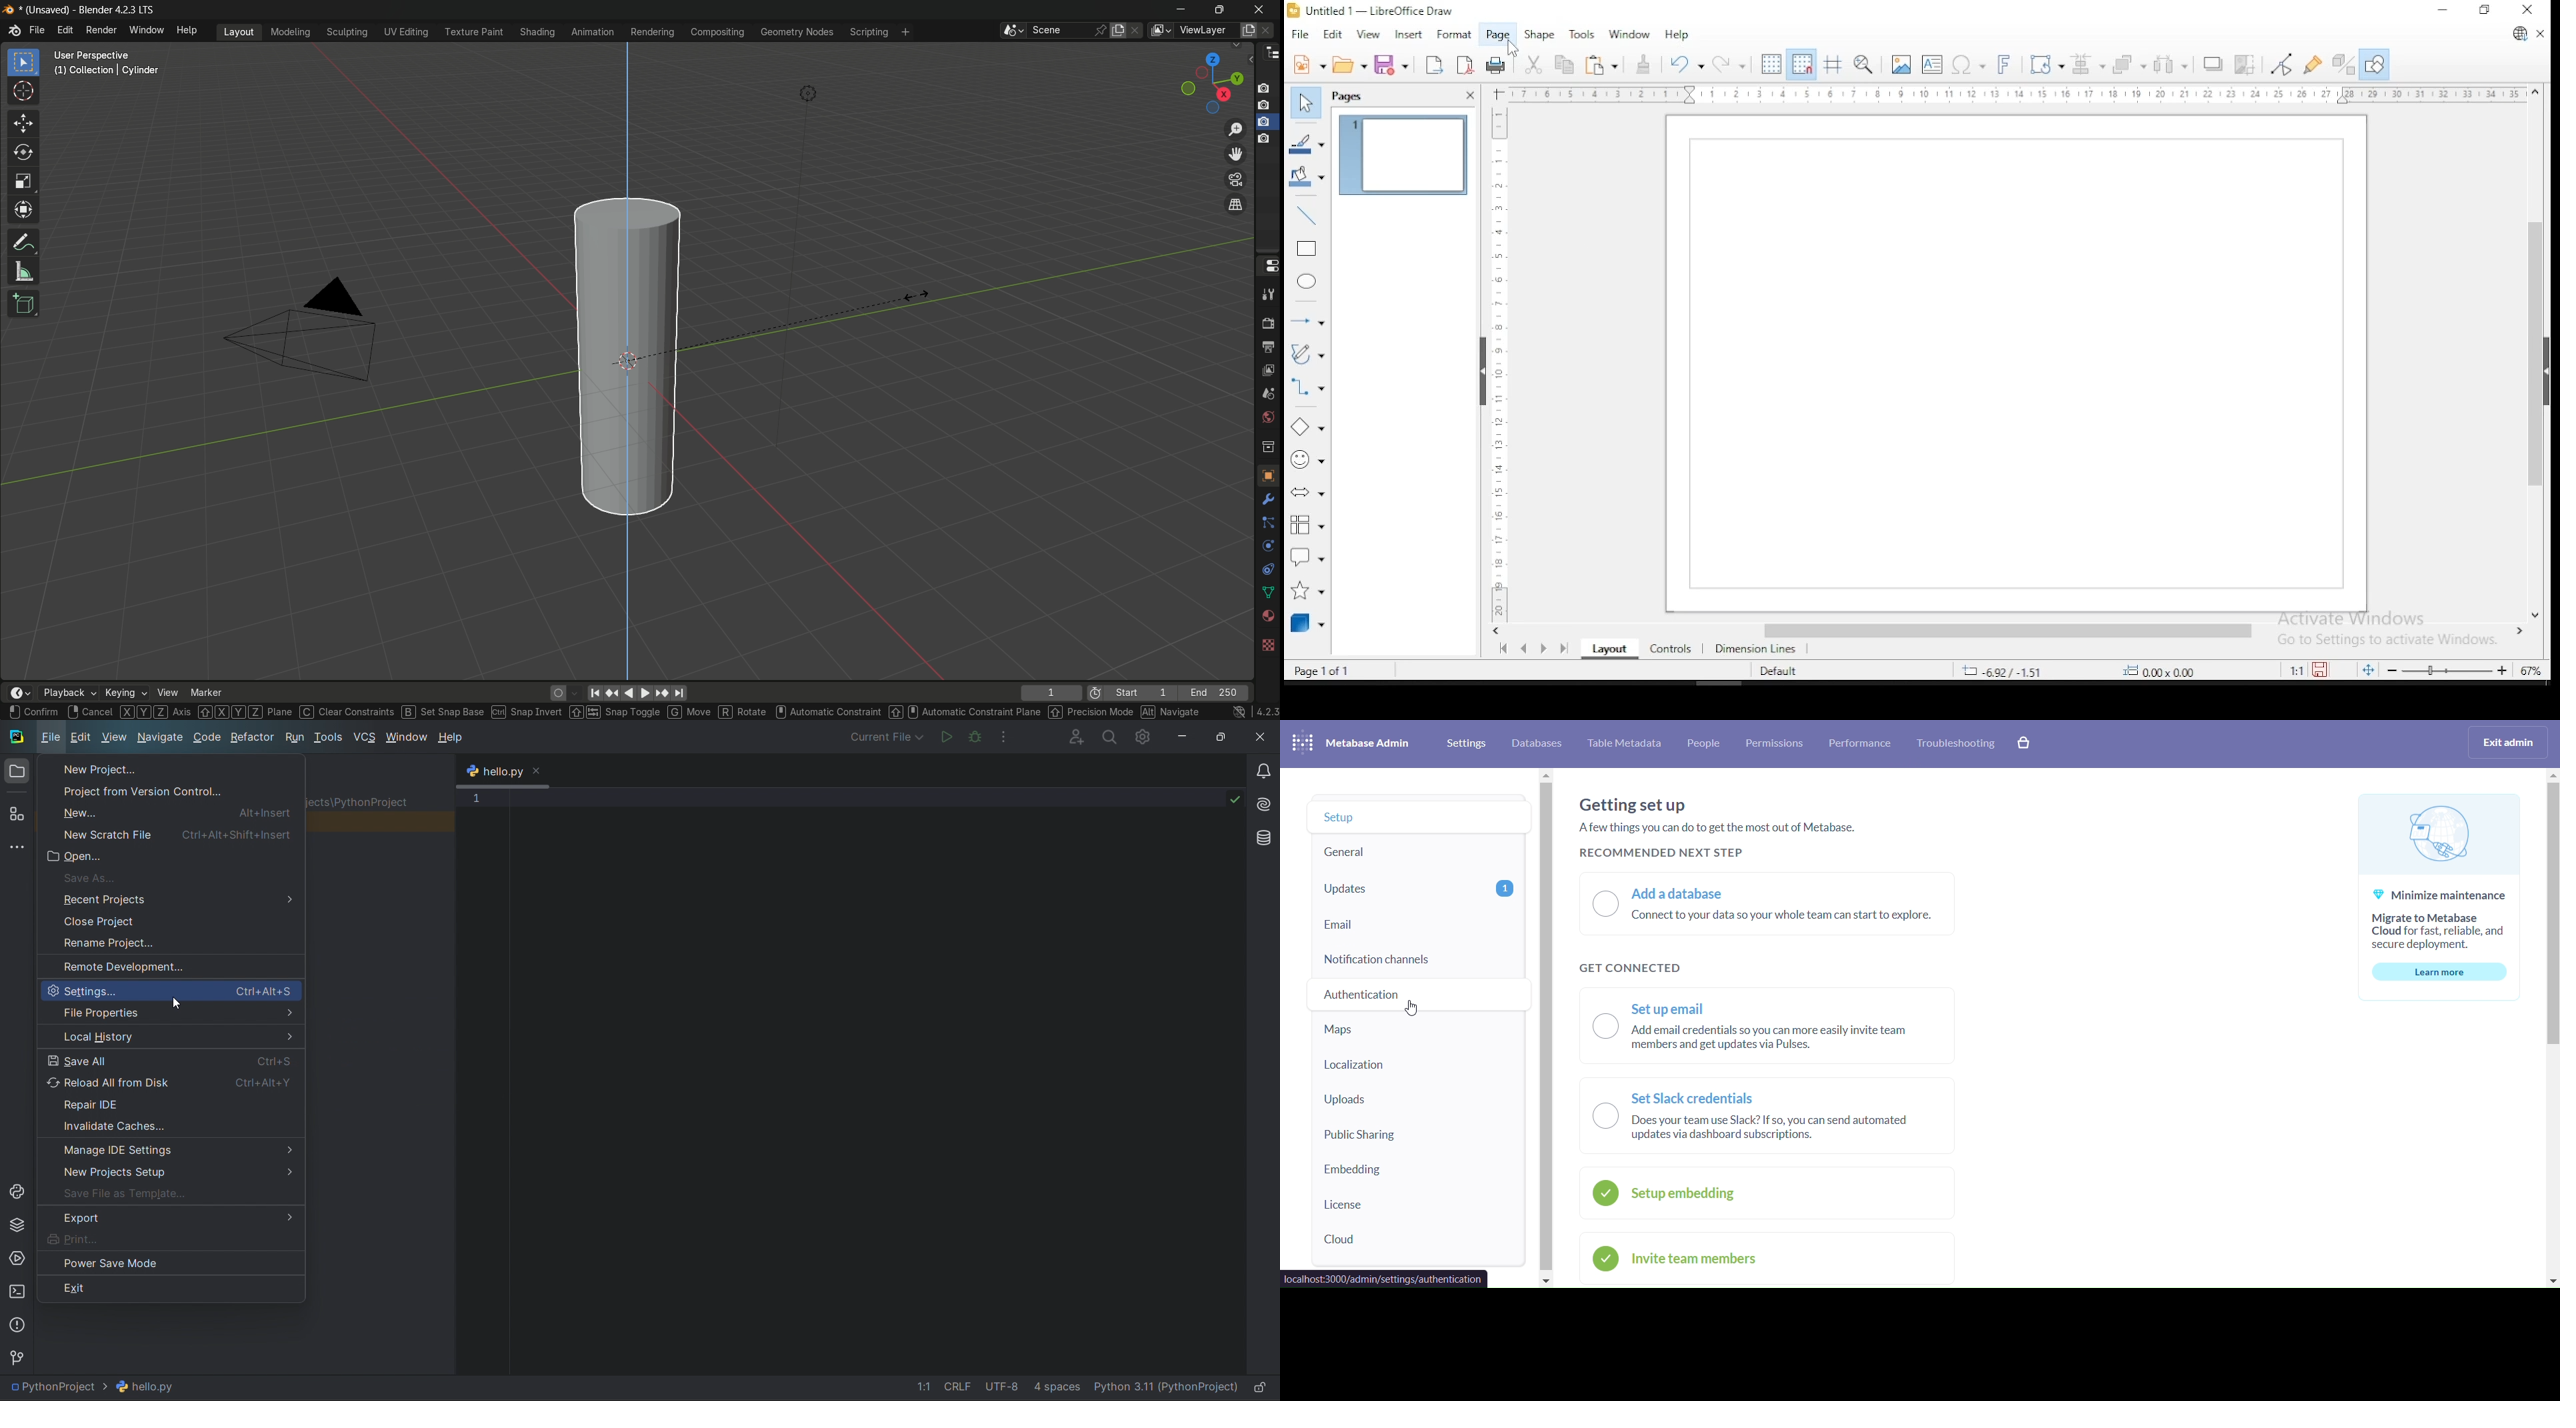  What do you see at coordinates (594, 693) in the screenshot?
I see `jump to endpoint` at bounding box center [594, 693].